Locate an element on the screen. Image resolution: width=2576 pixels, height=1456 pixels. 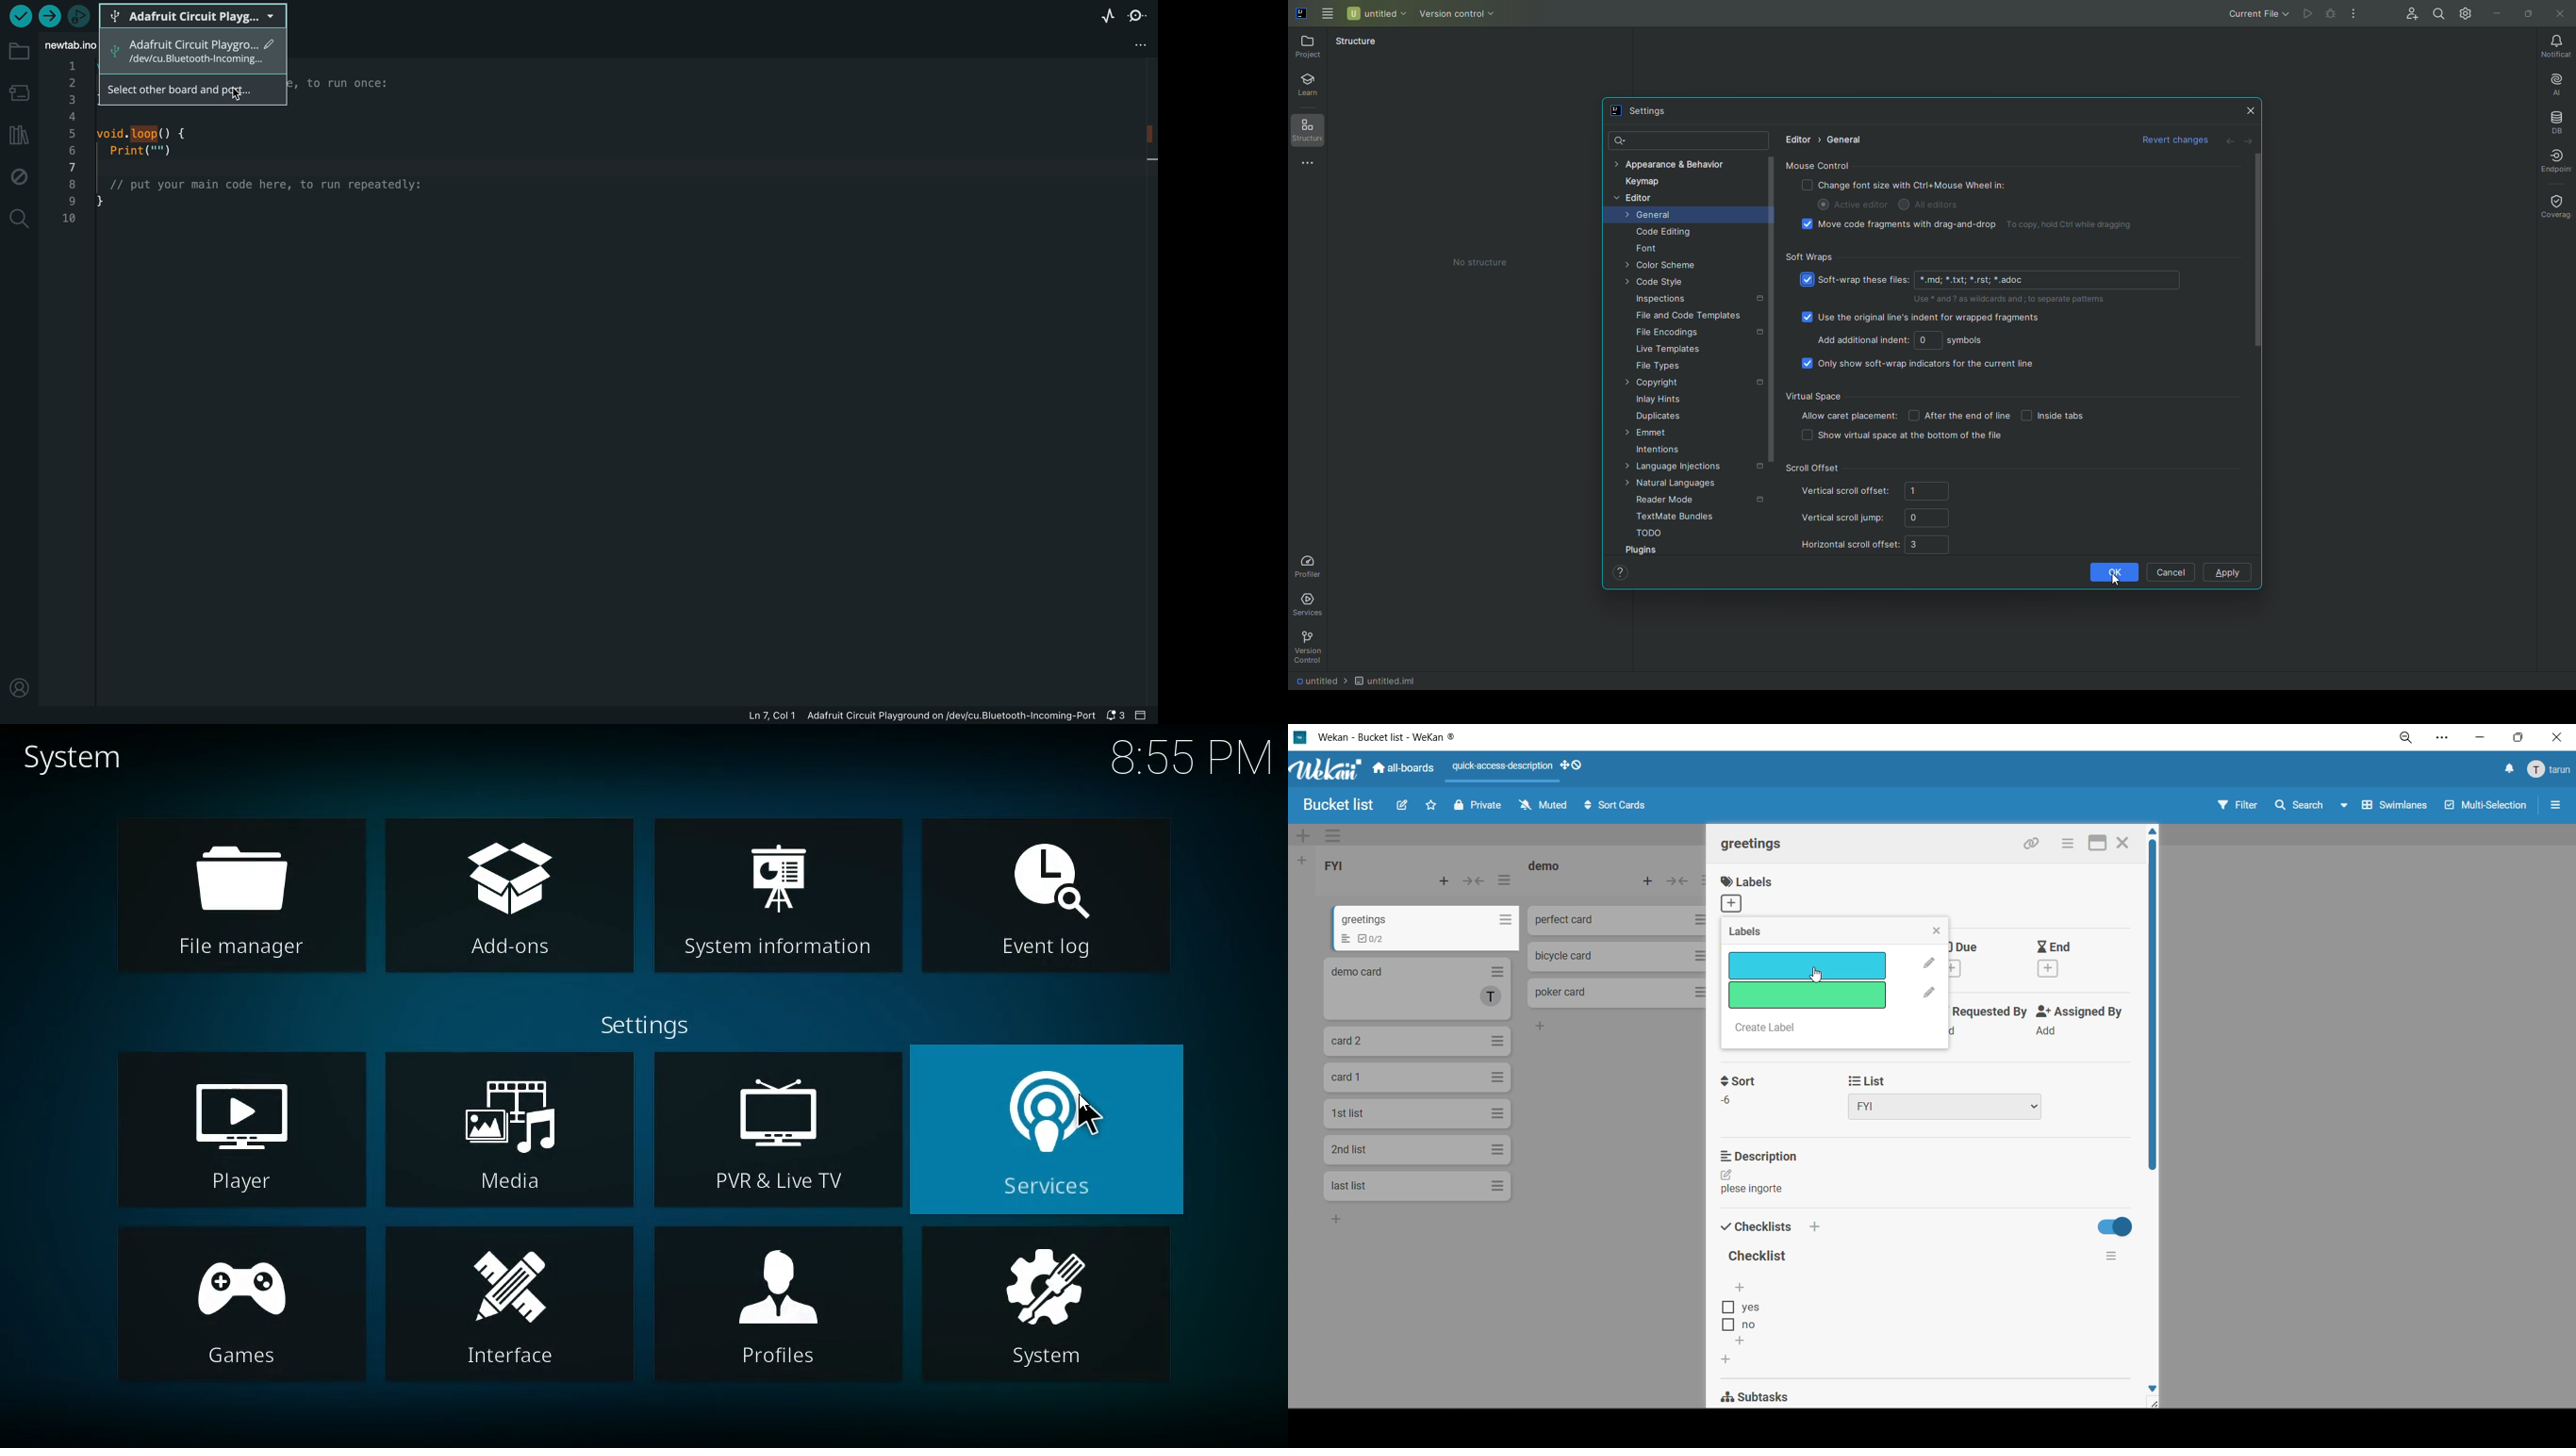
Untitled is located at coordinates (1379, 15).